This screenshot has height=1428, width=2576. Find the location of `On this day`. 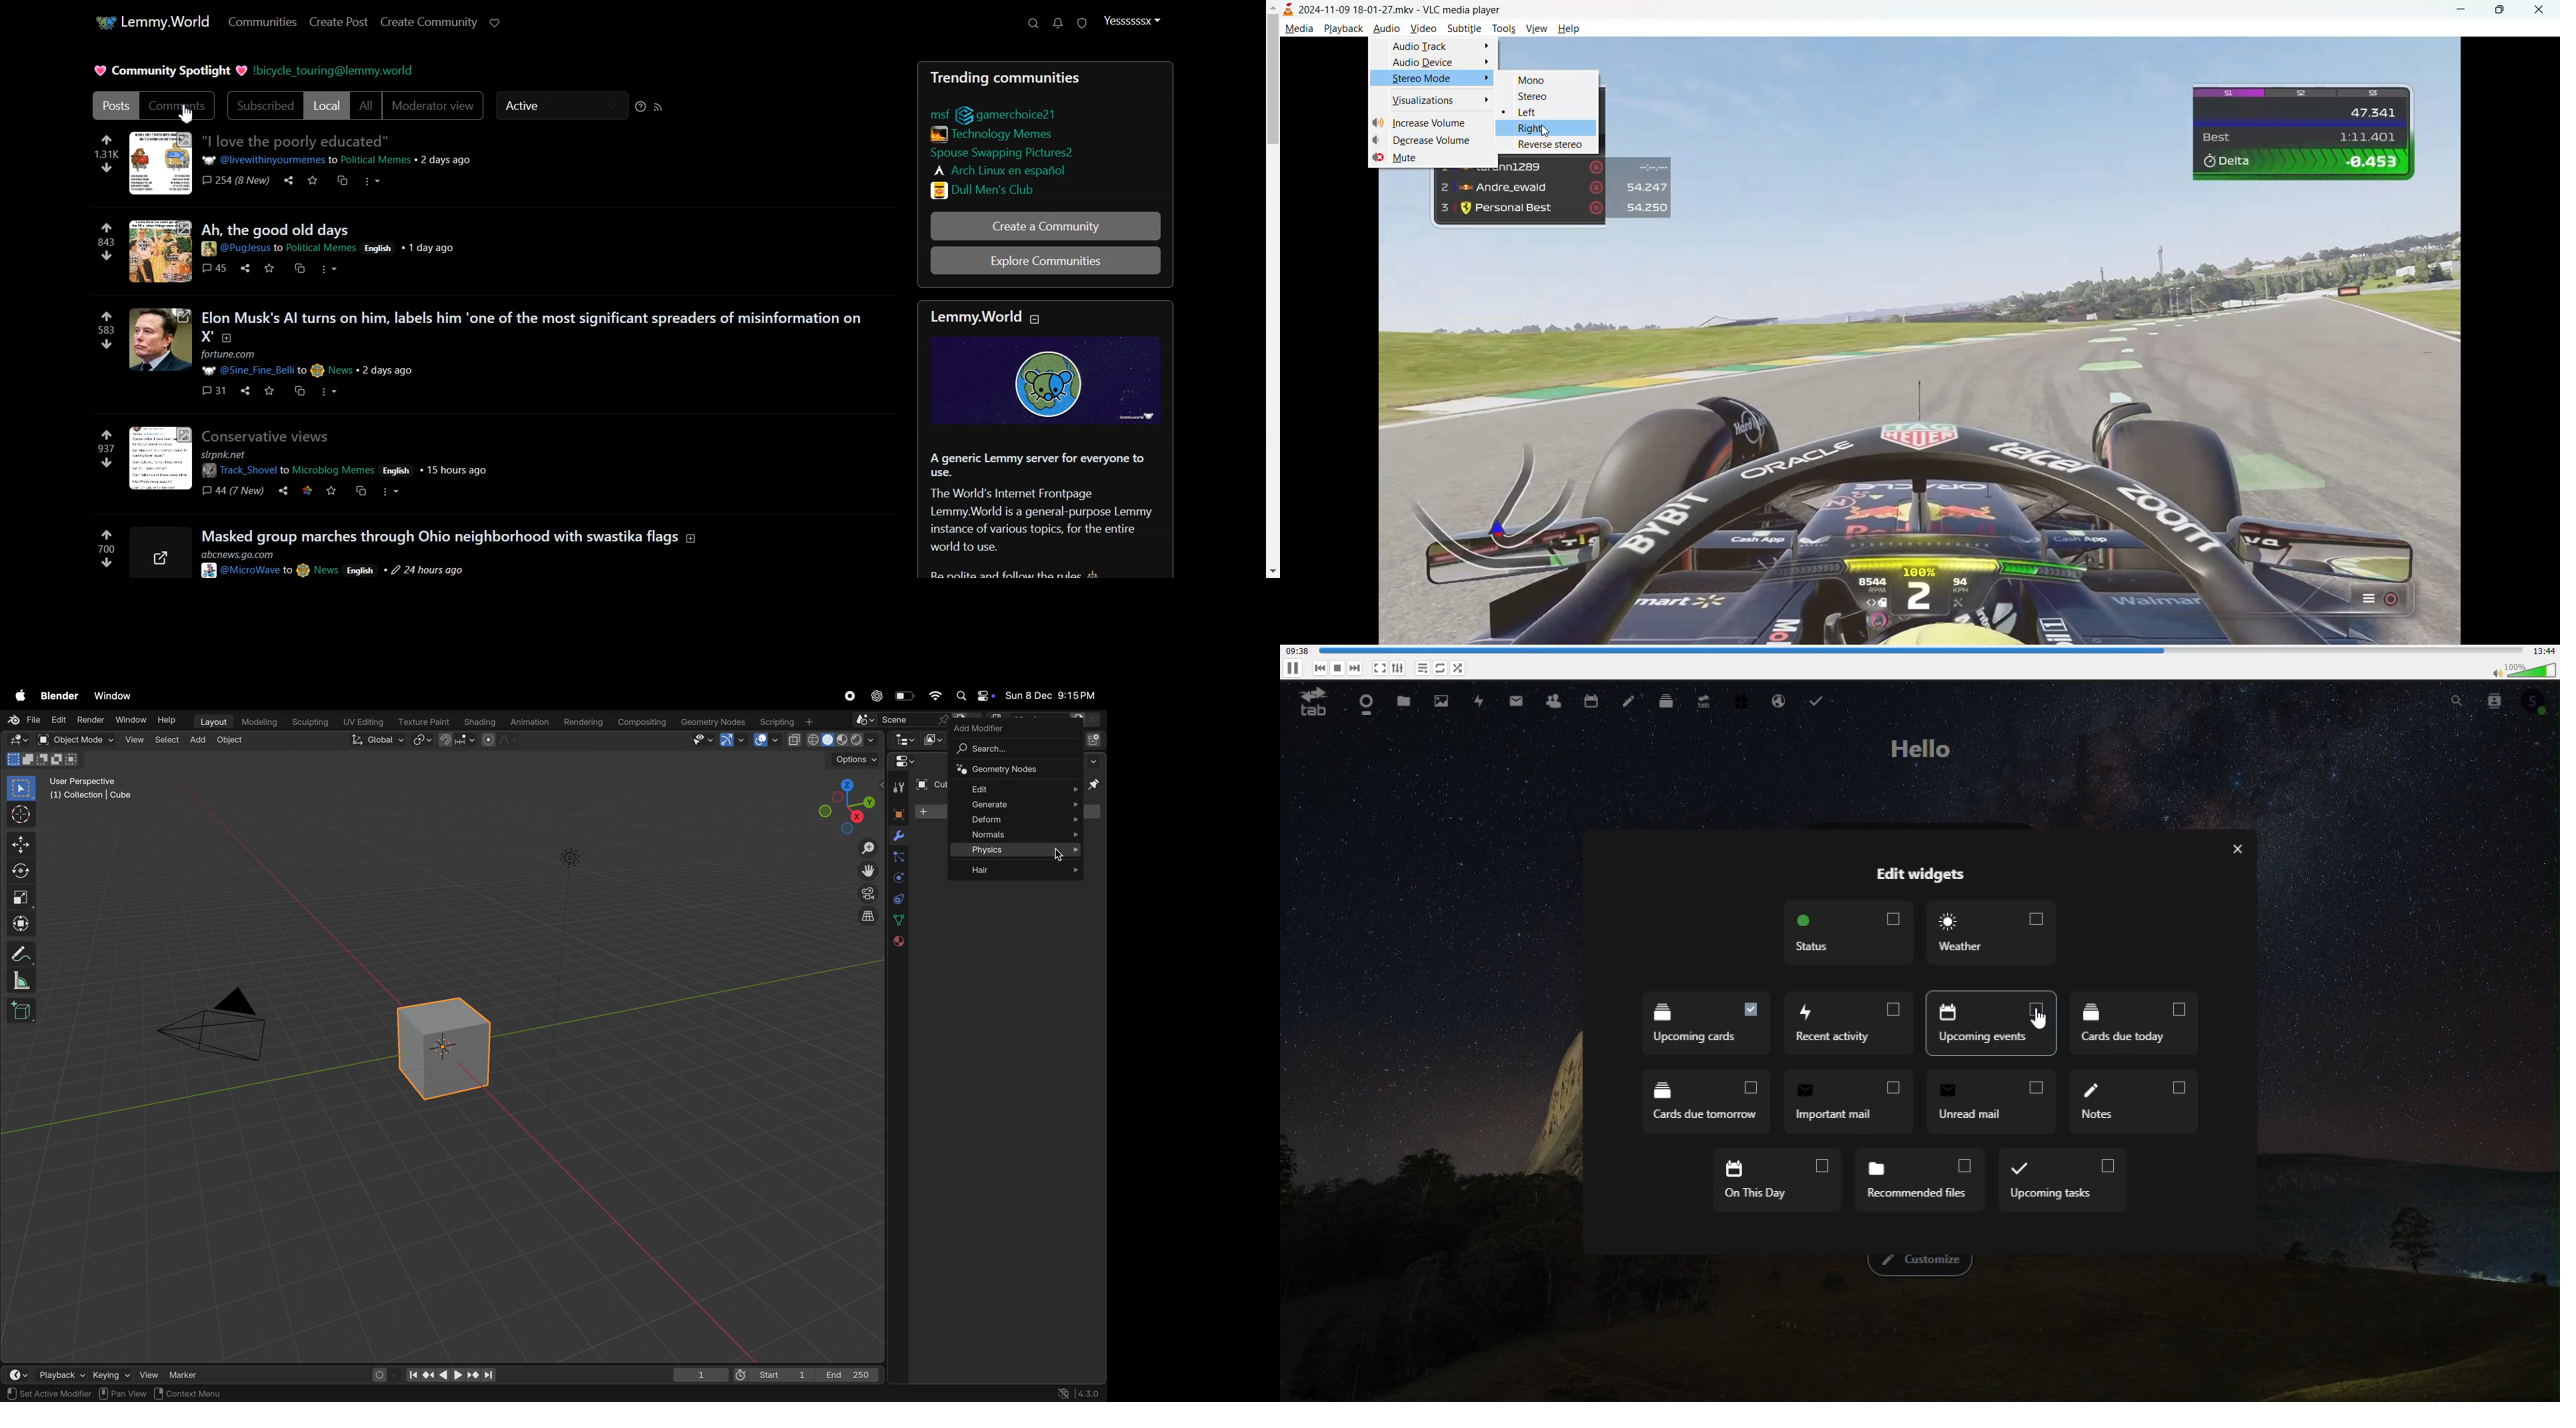

On this day is located at coordinates (1772, 1179).